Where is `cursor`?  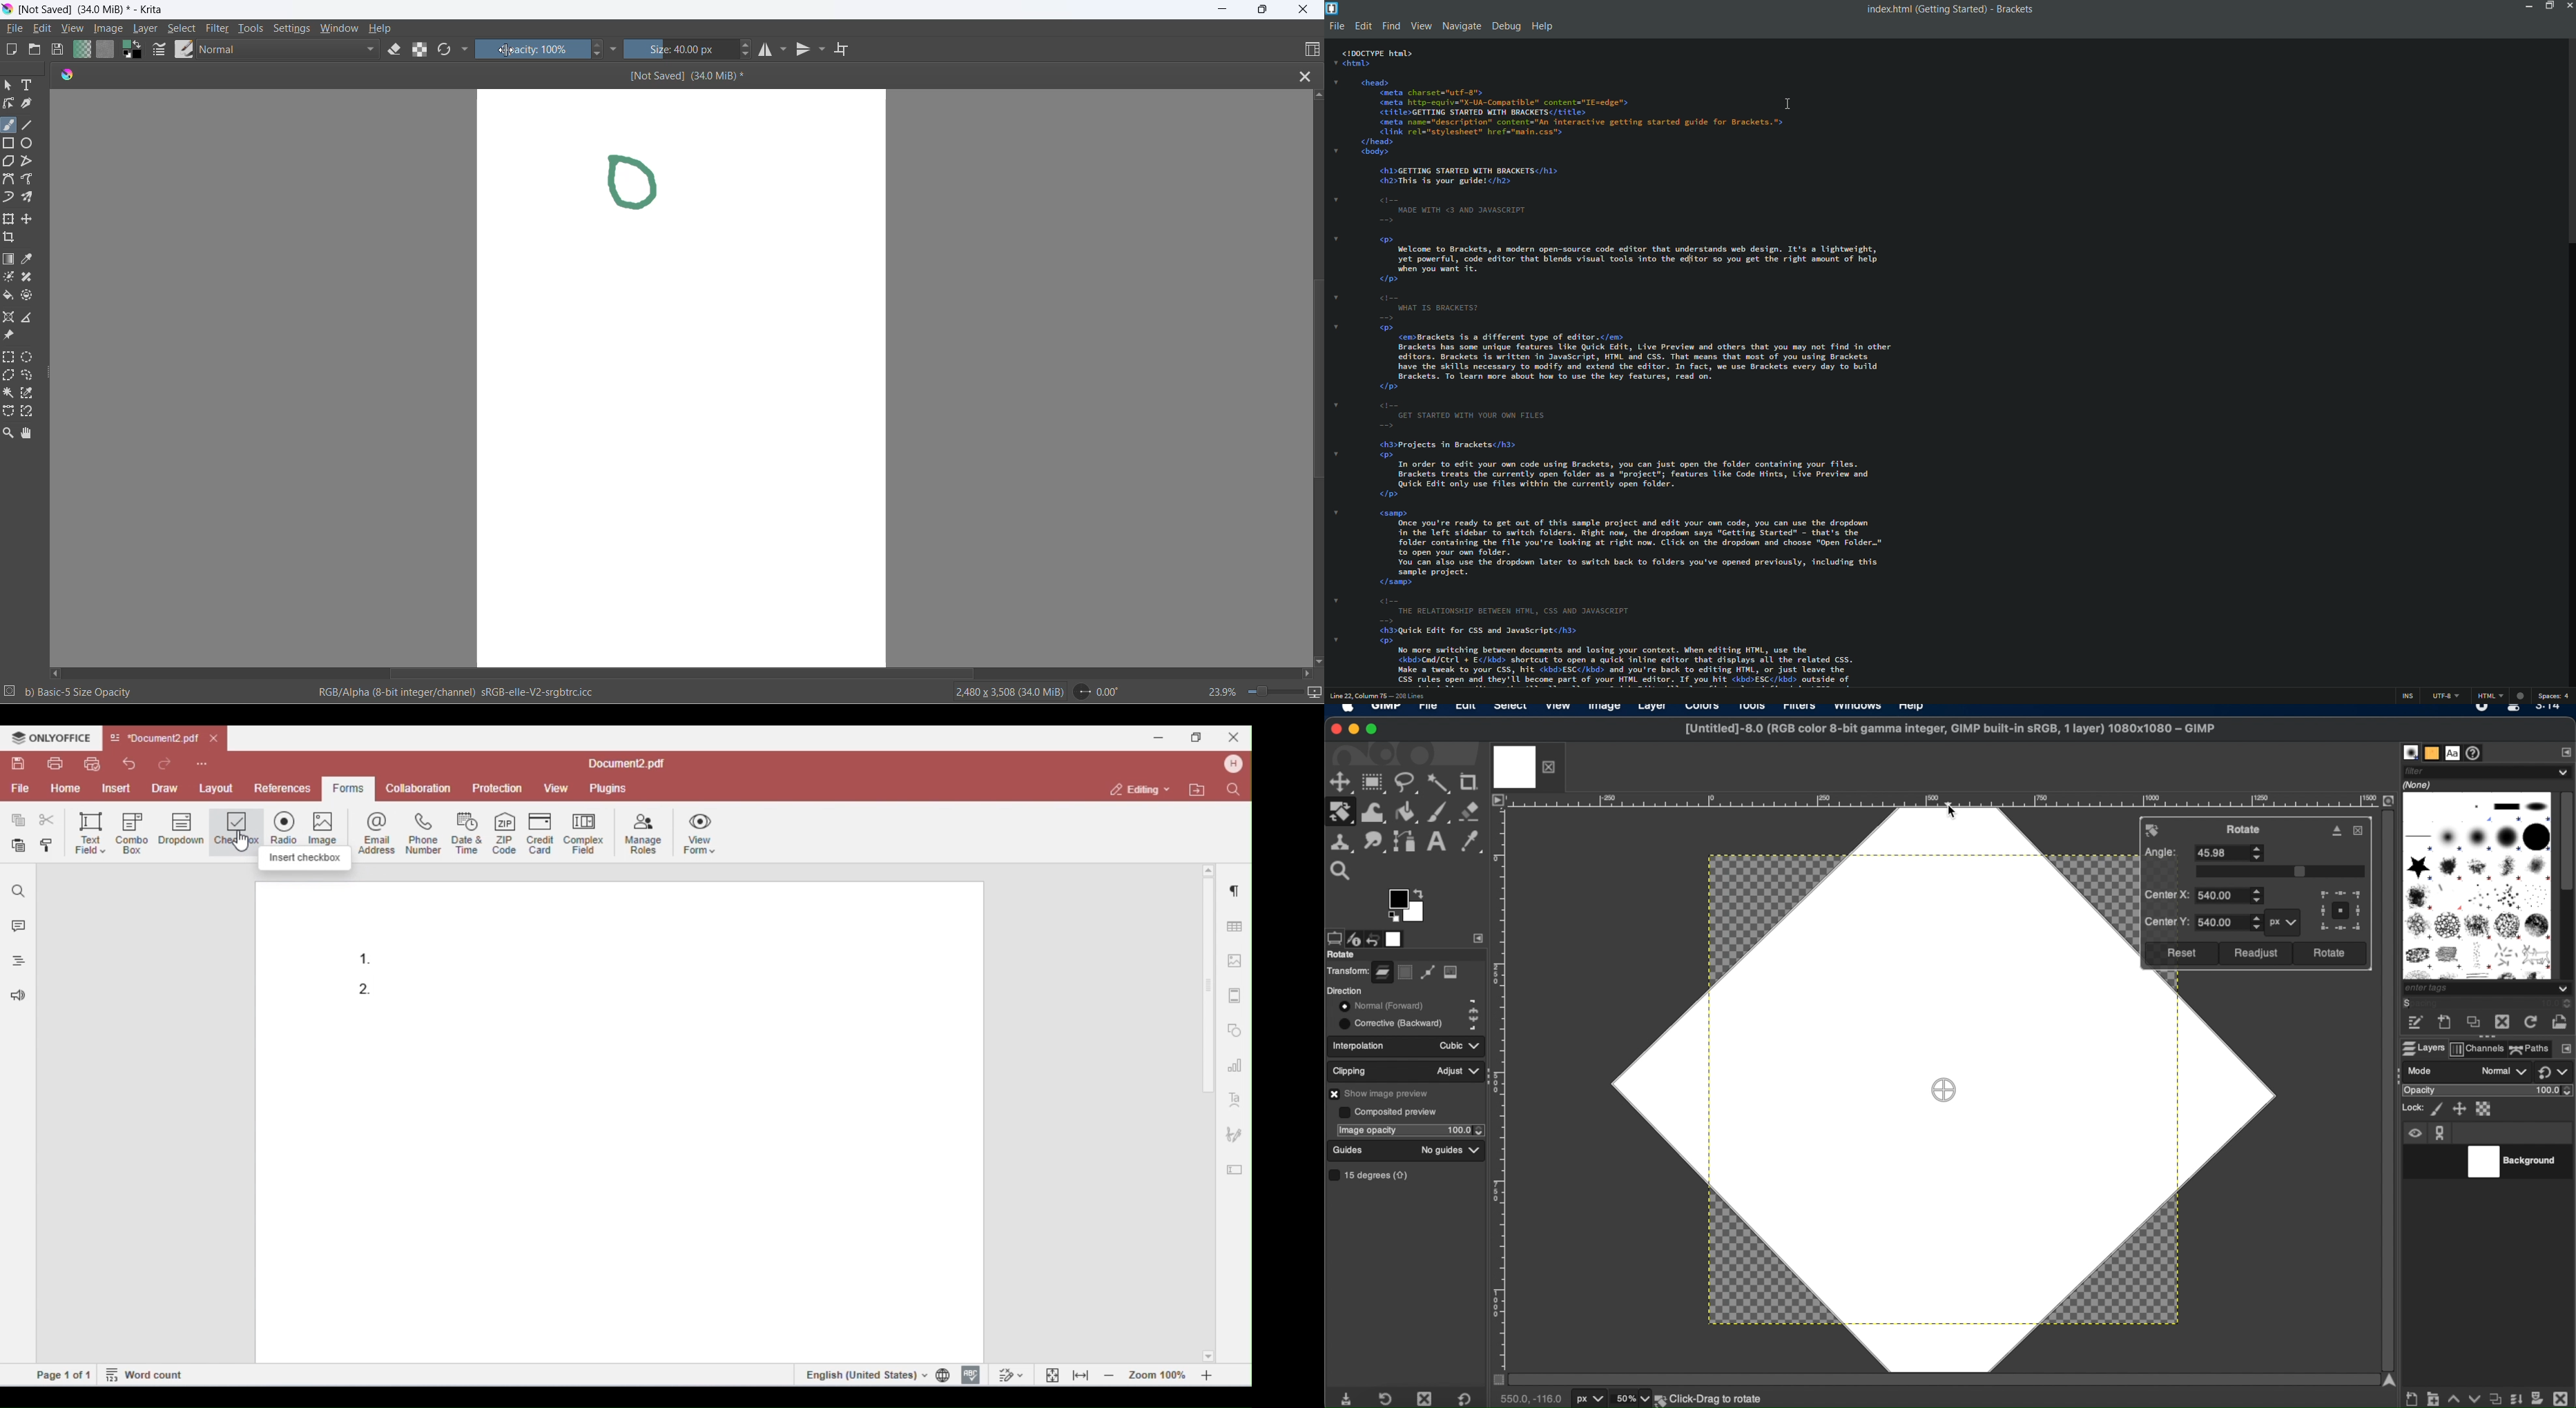
cursor is located at coordinates (1953, 813).